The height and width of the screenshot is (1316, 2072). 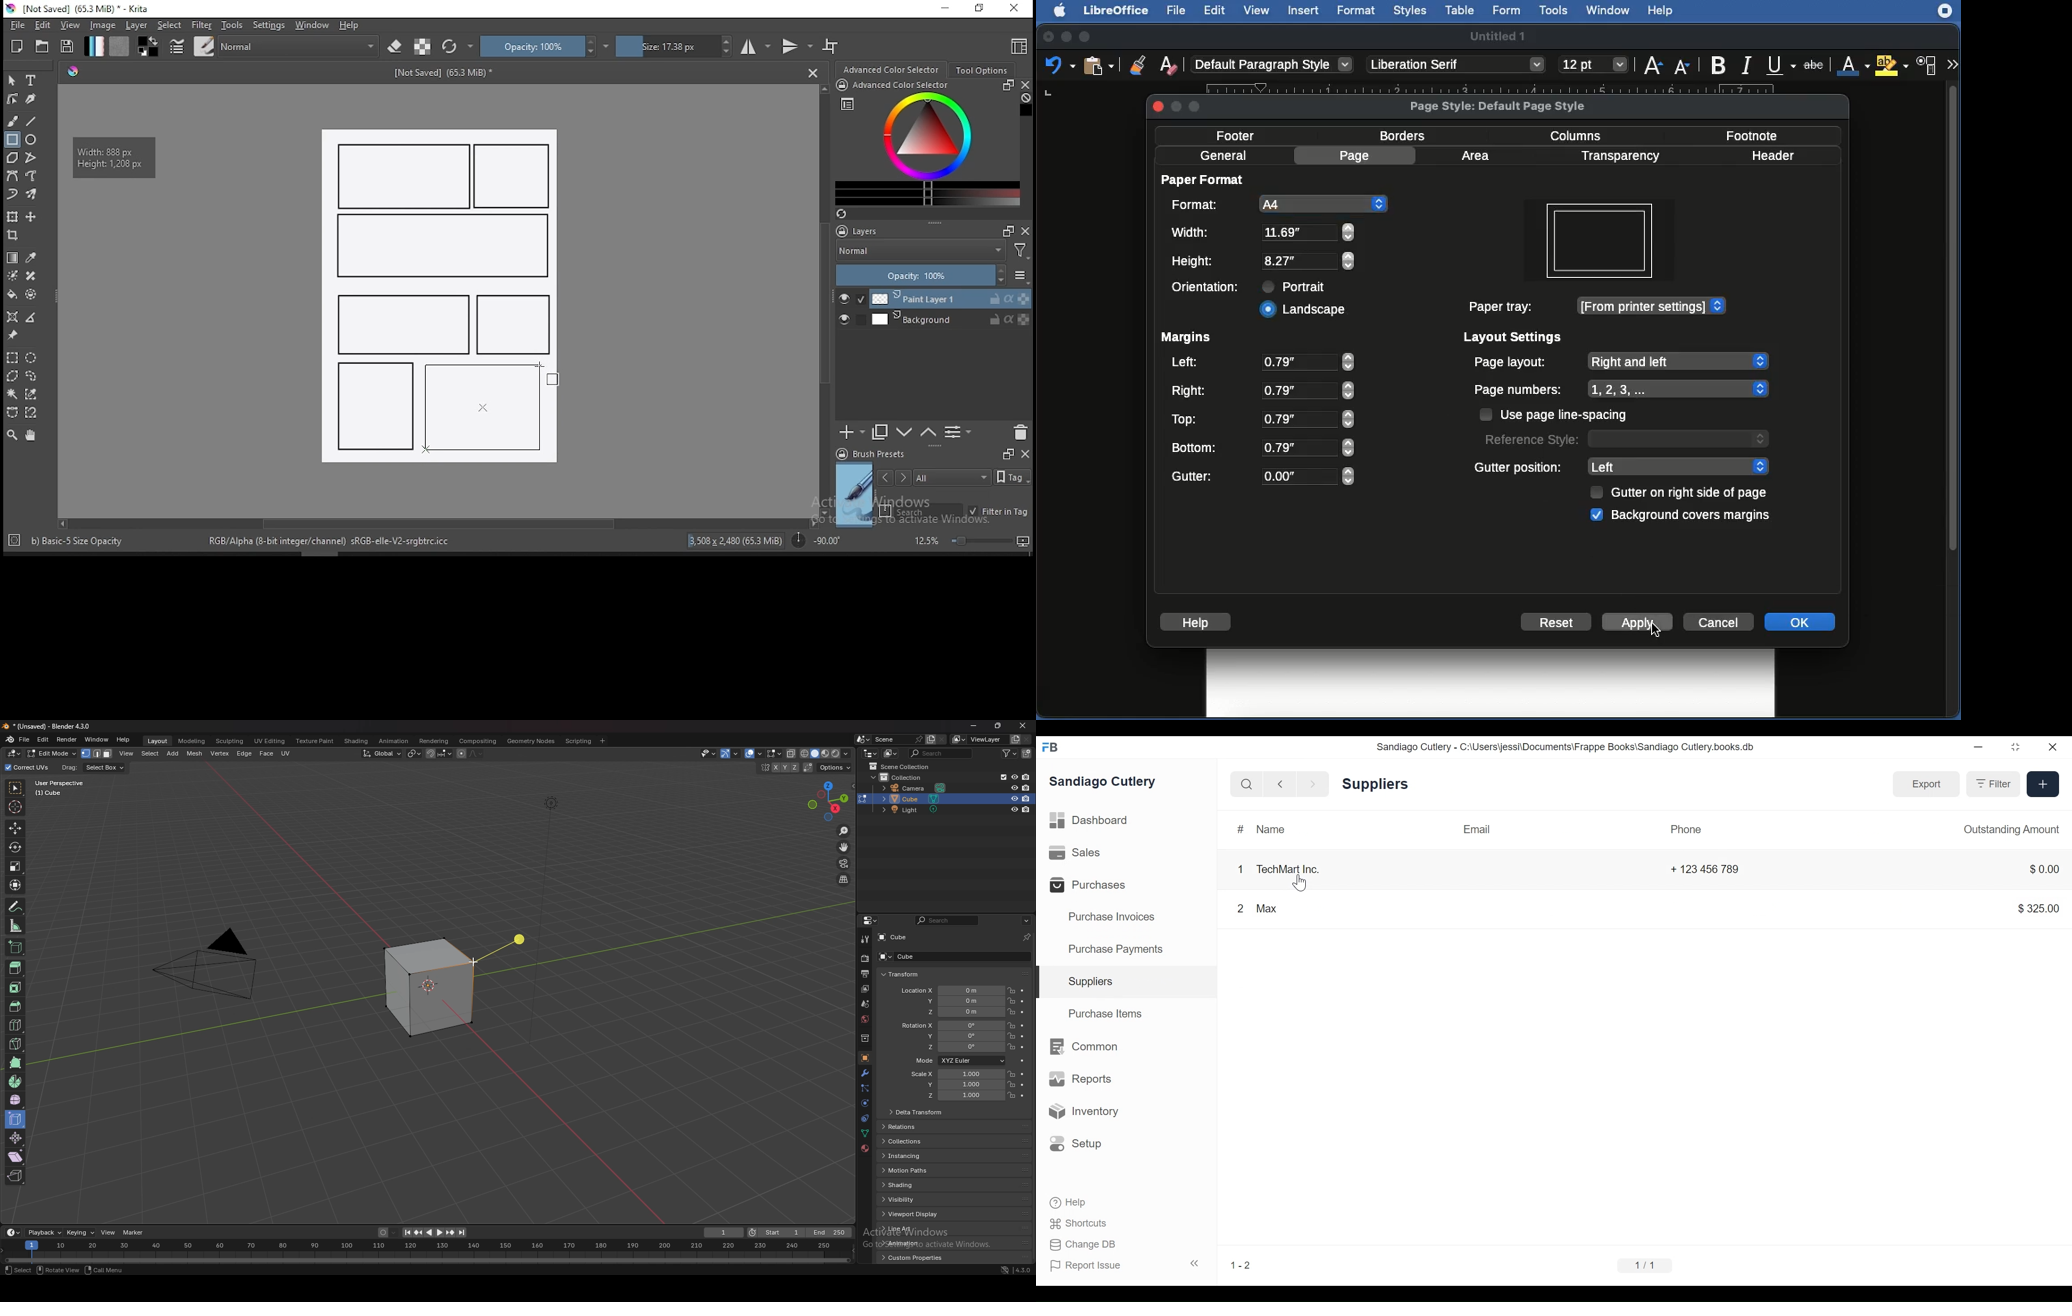 What do you see at coordinates (978, 739) in the screenshot?
I see `viewlayer` at bounding box center [978, 739].